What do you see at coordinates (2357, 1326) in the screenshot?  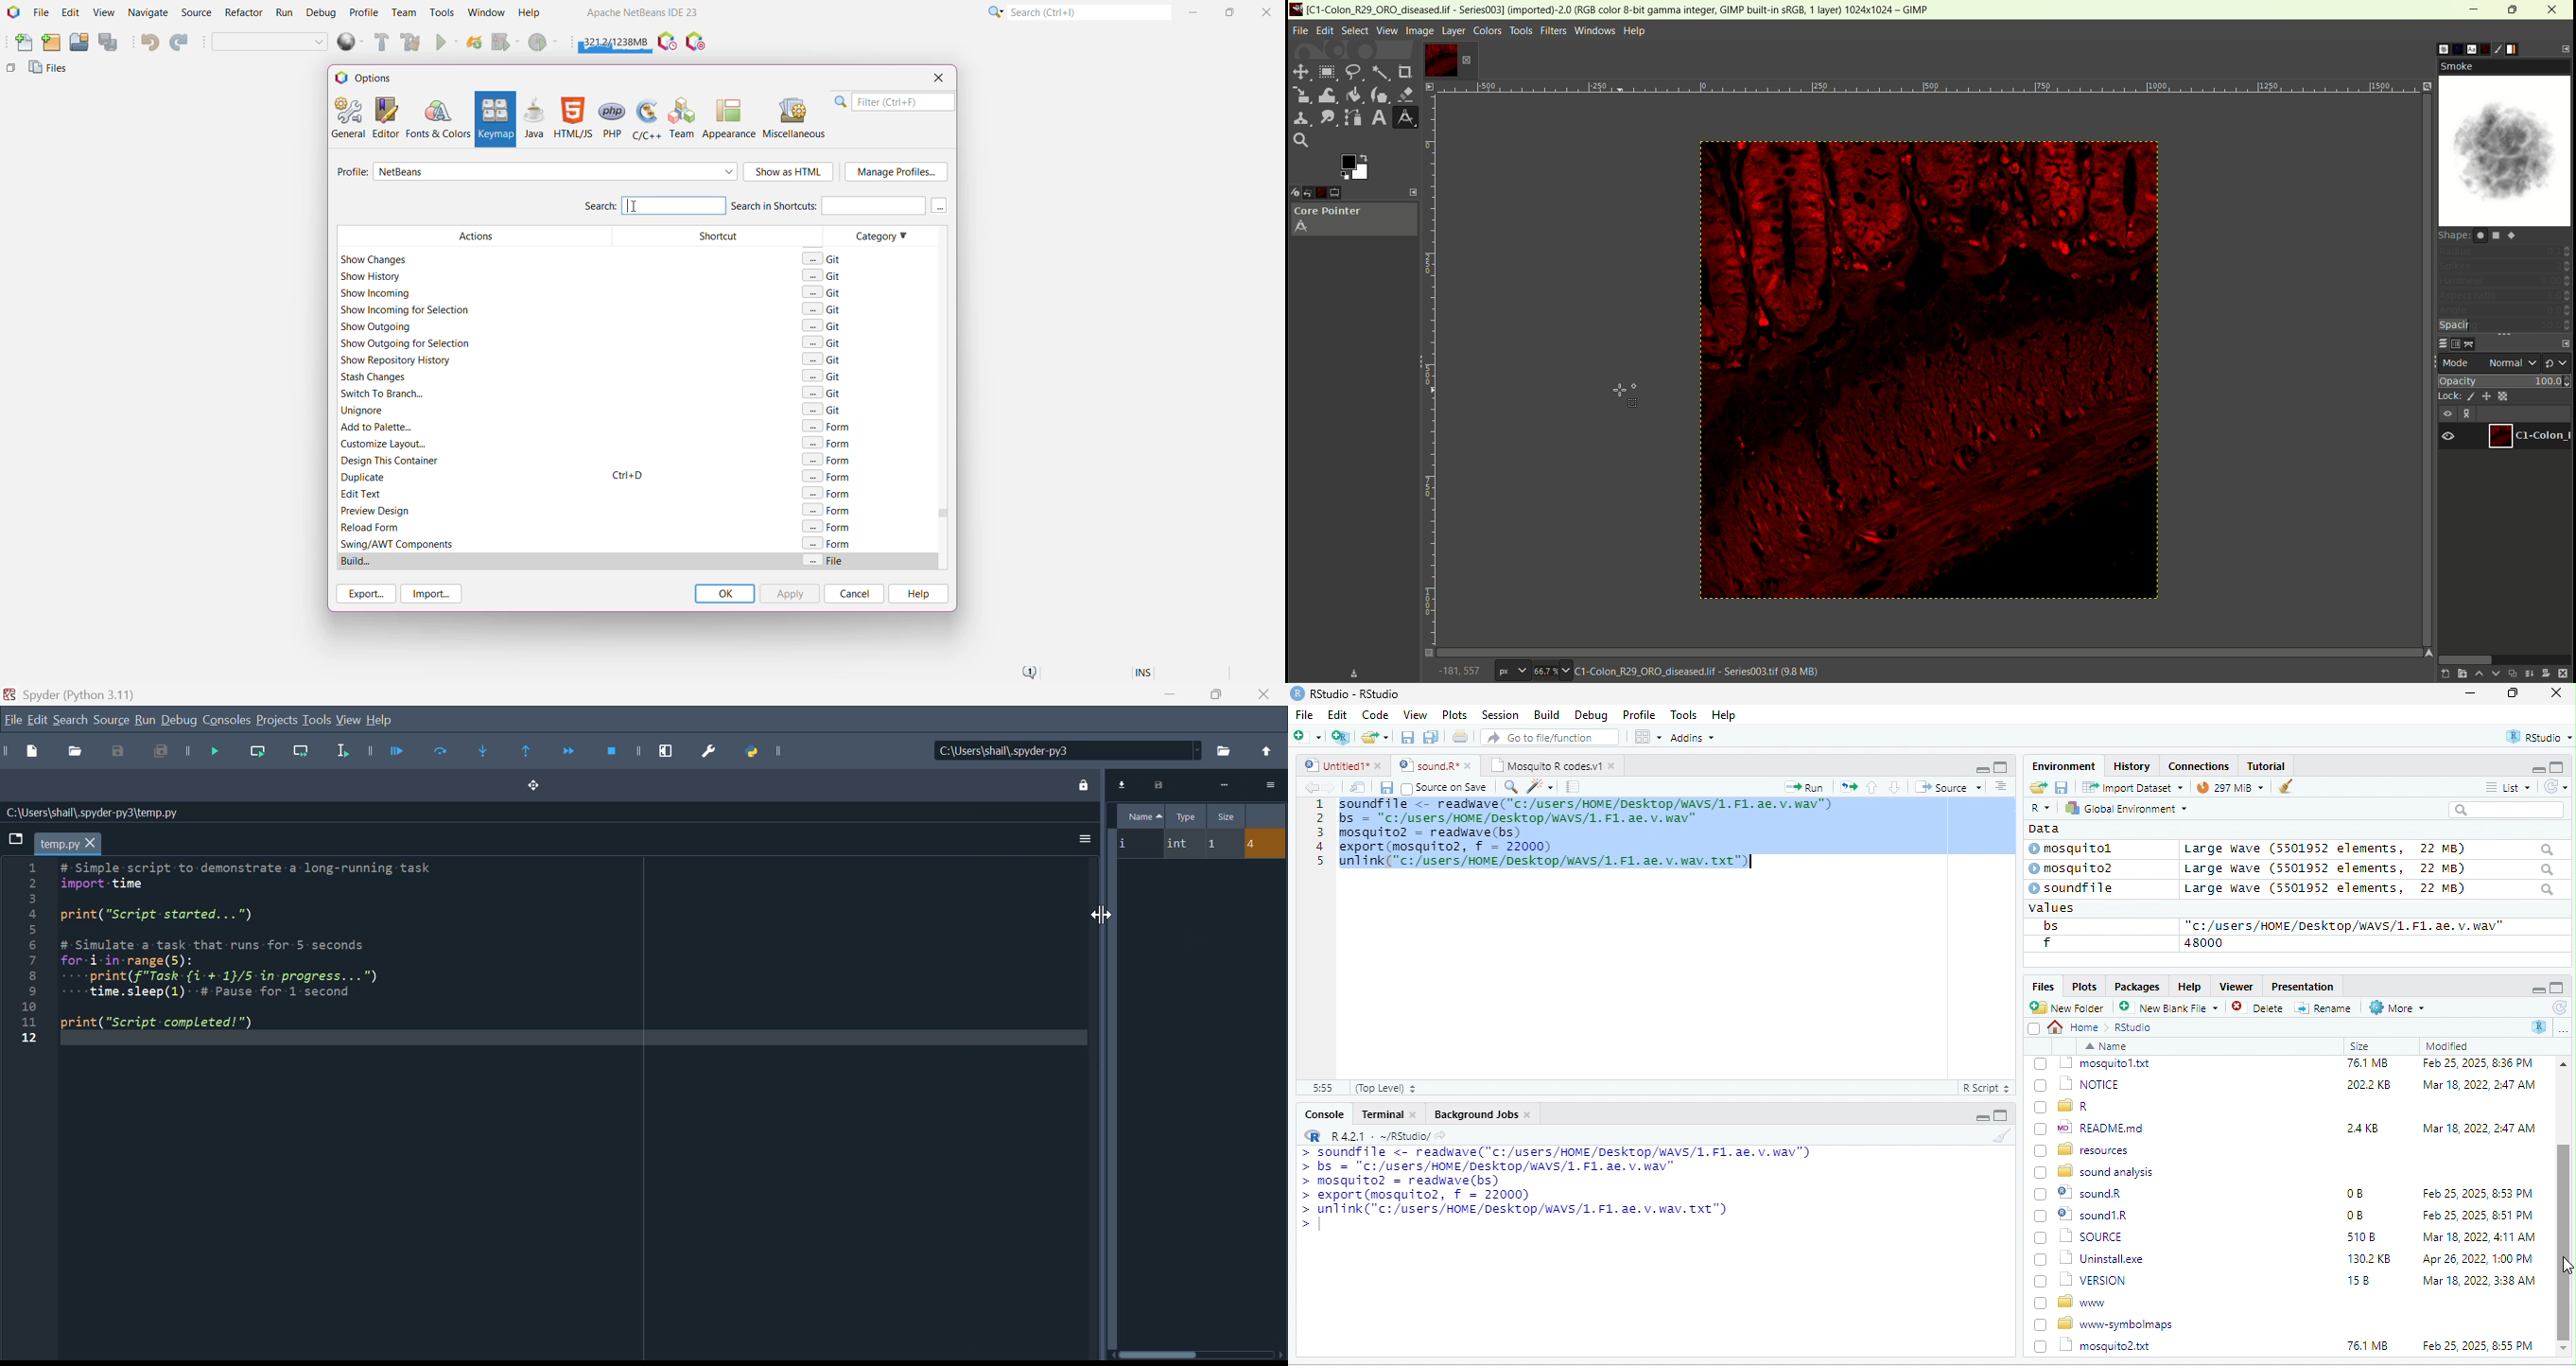 I see `5108` at bounding box center [2357, 1326].